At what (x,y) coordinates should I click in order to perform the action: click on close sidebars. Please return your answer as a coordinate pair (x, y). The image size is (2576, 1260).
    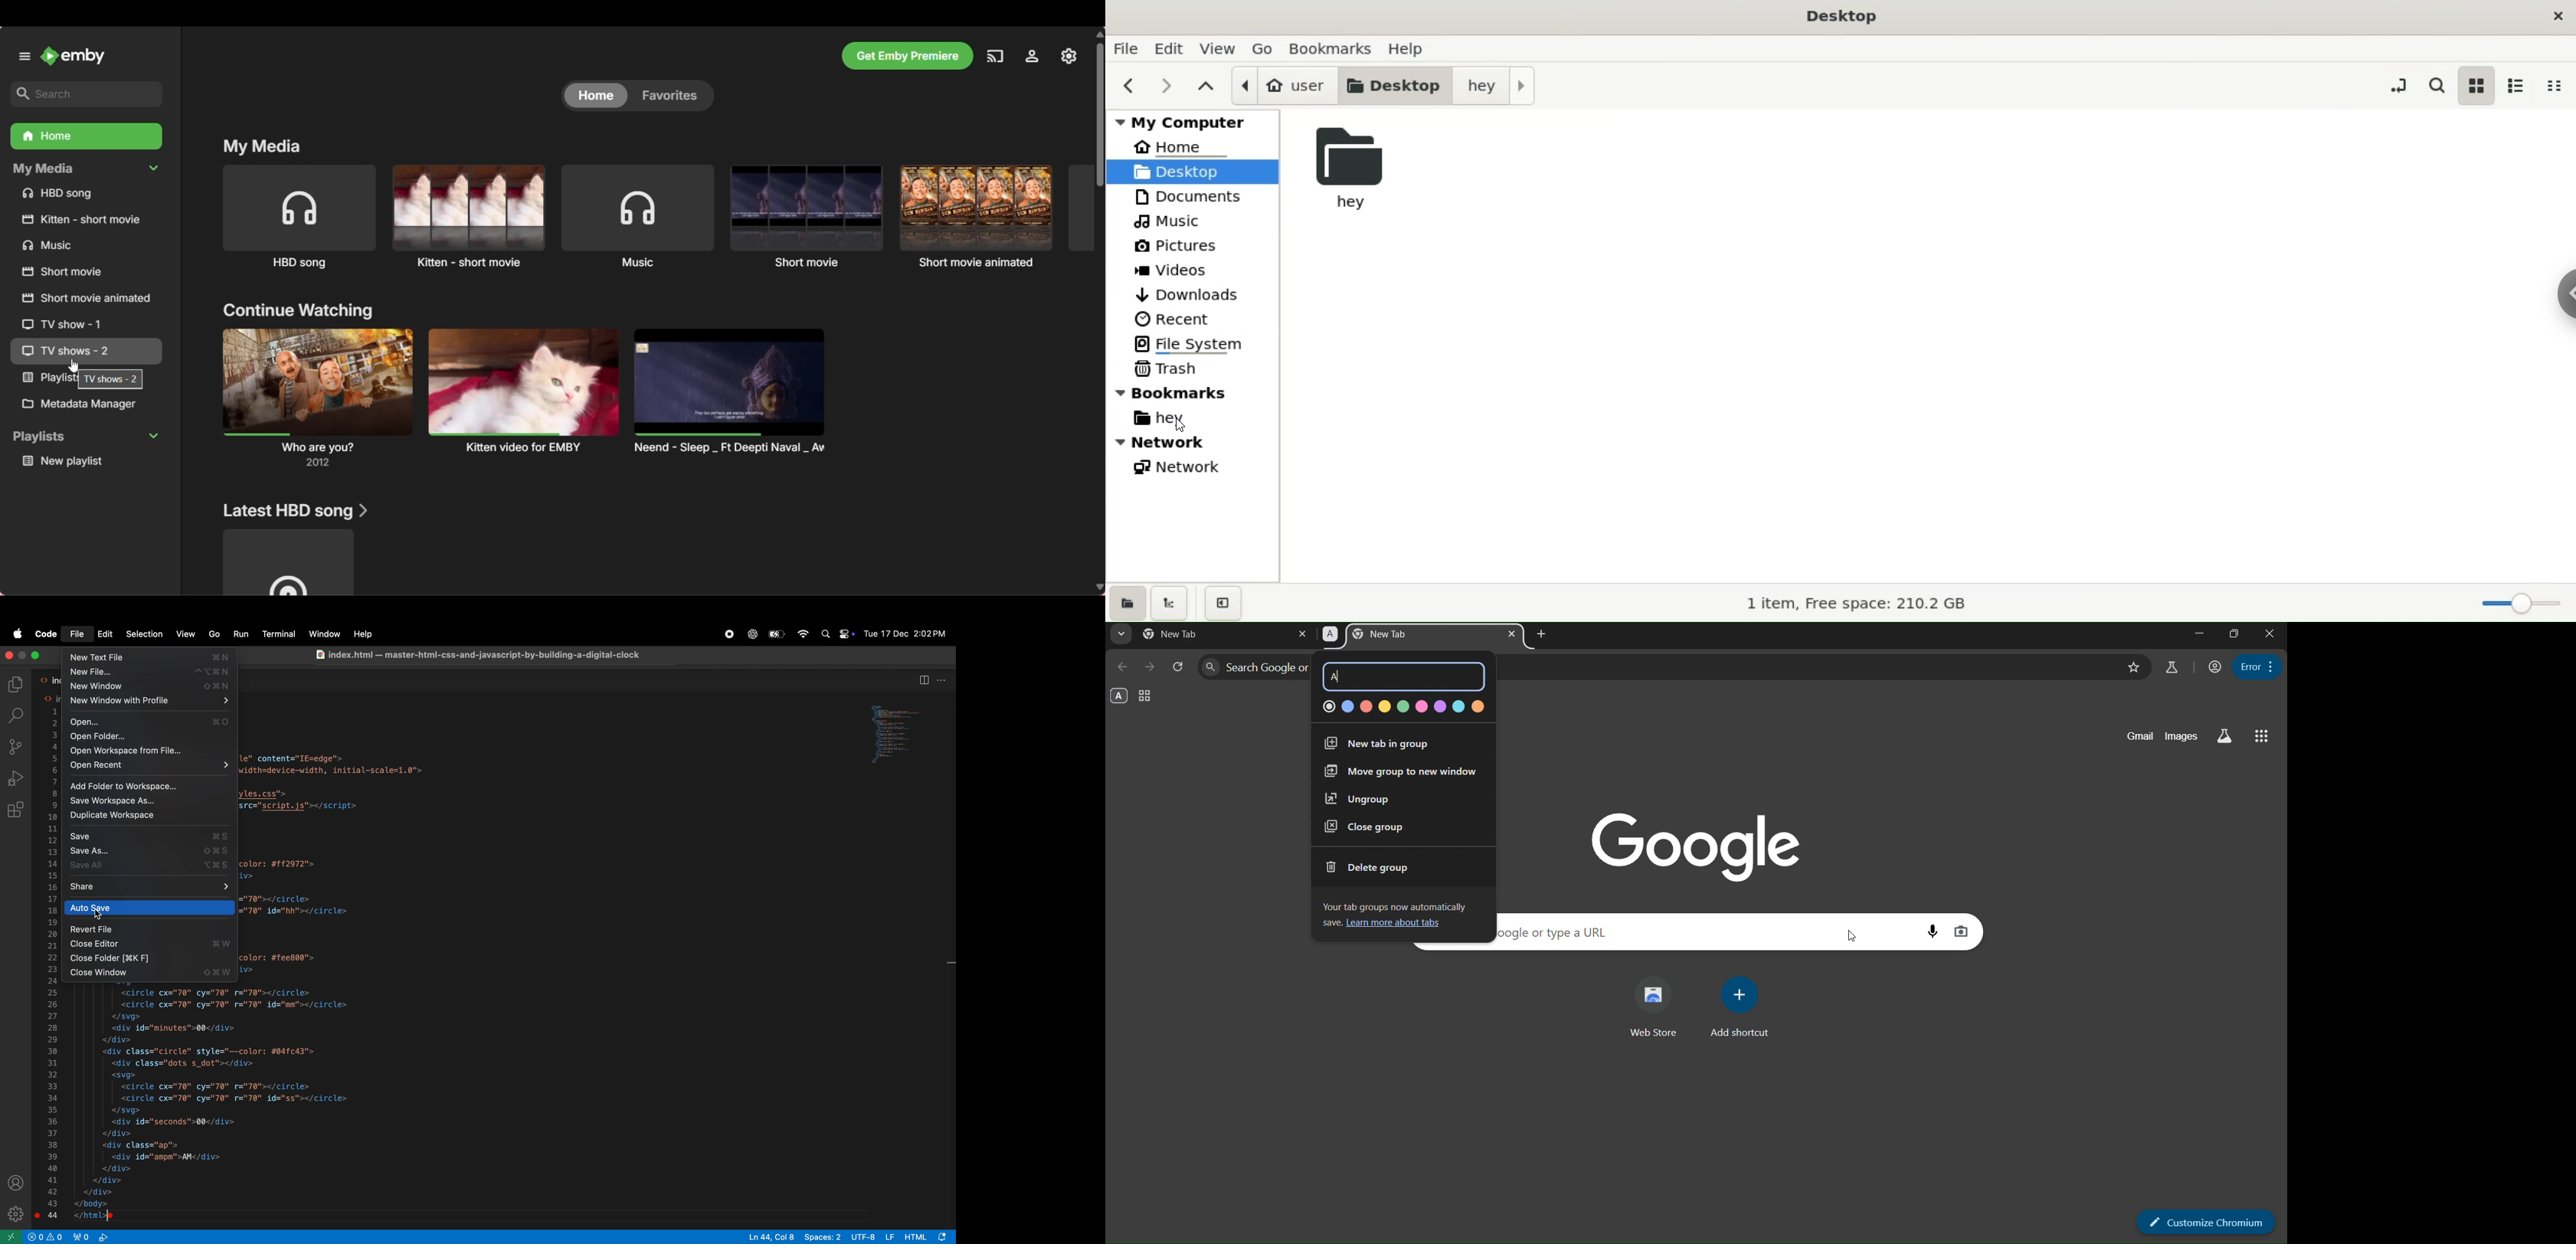
    Looking at the image, I should click on (1223, 603).